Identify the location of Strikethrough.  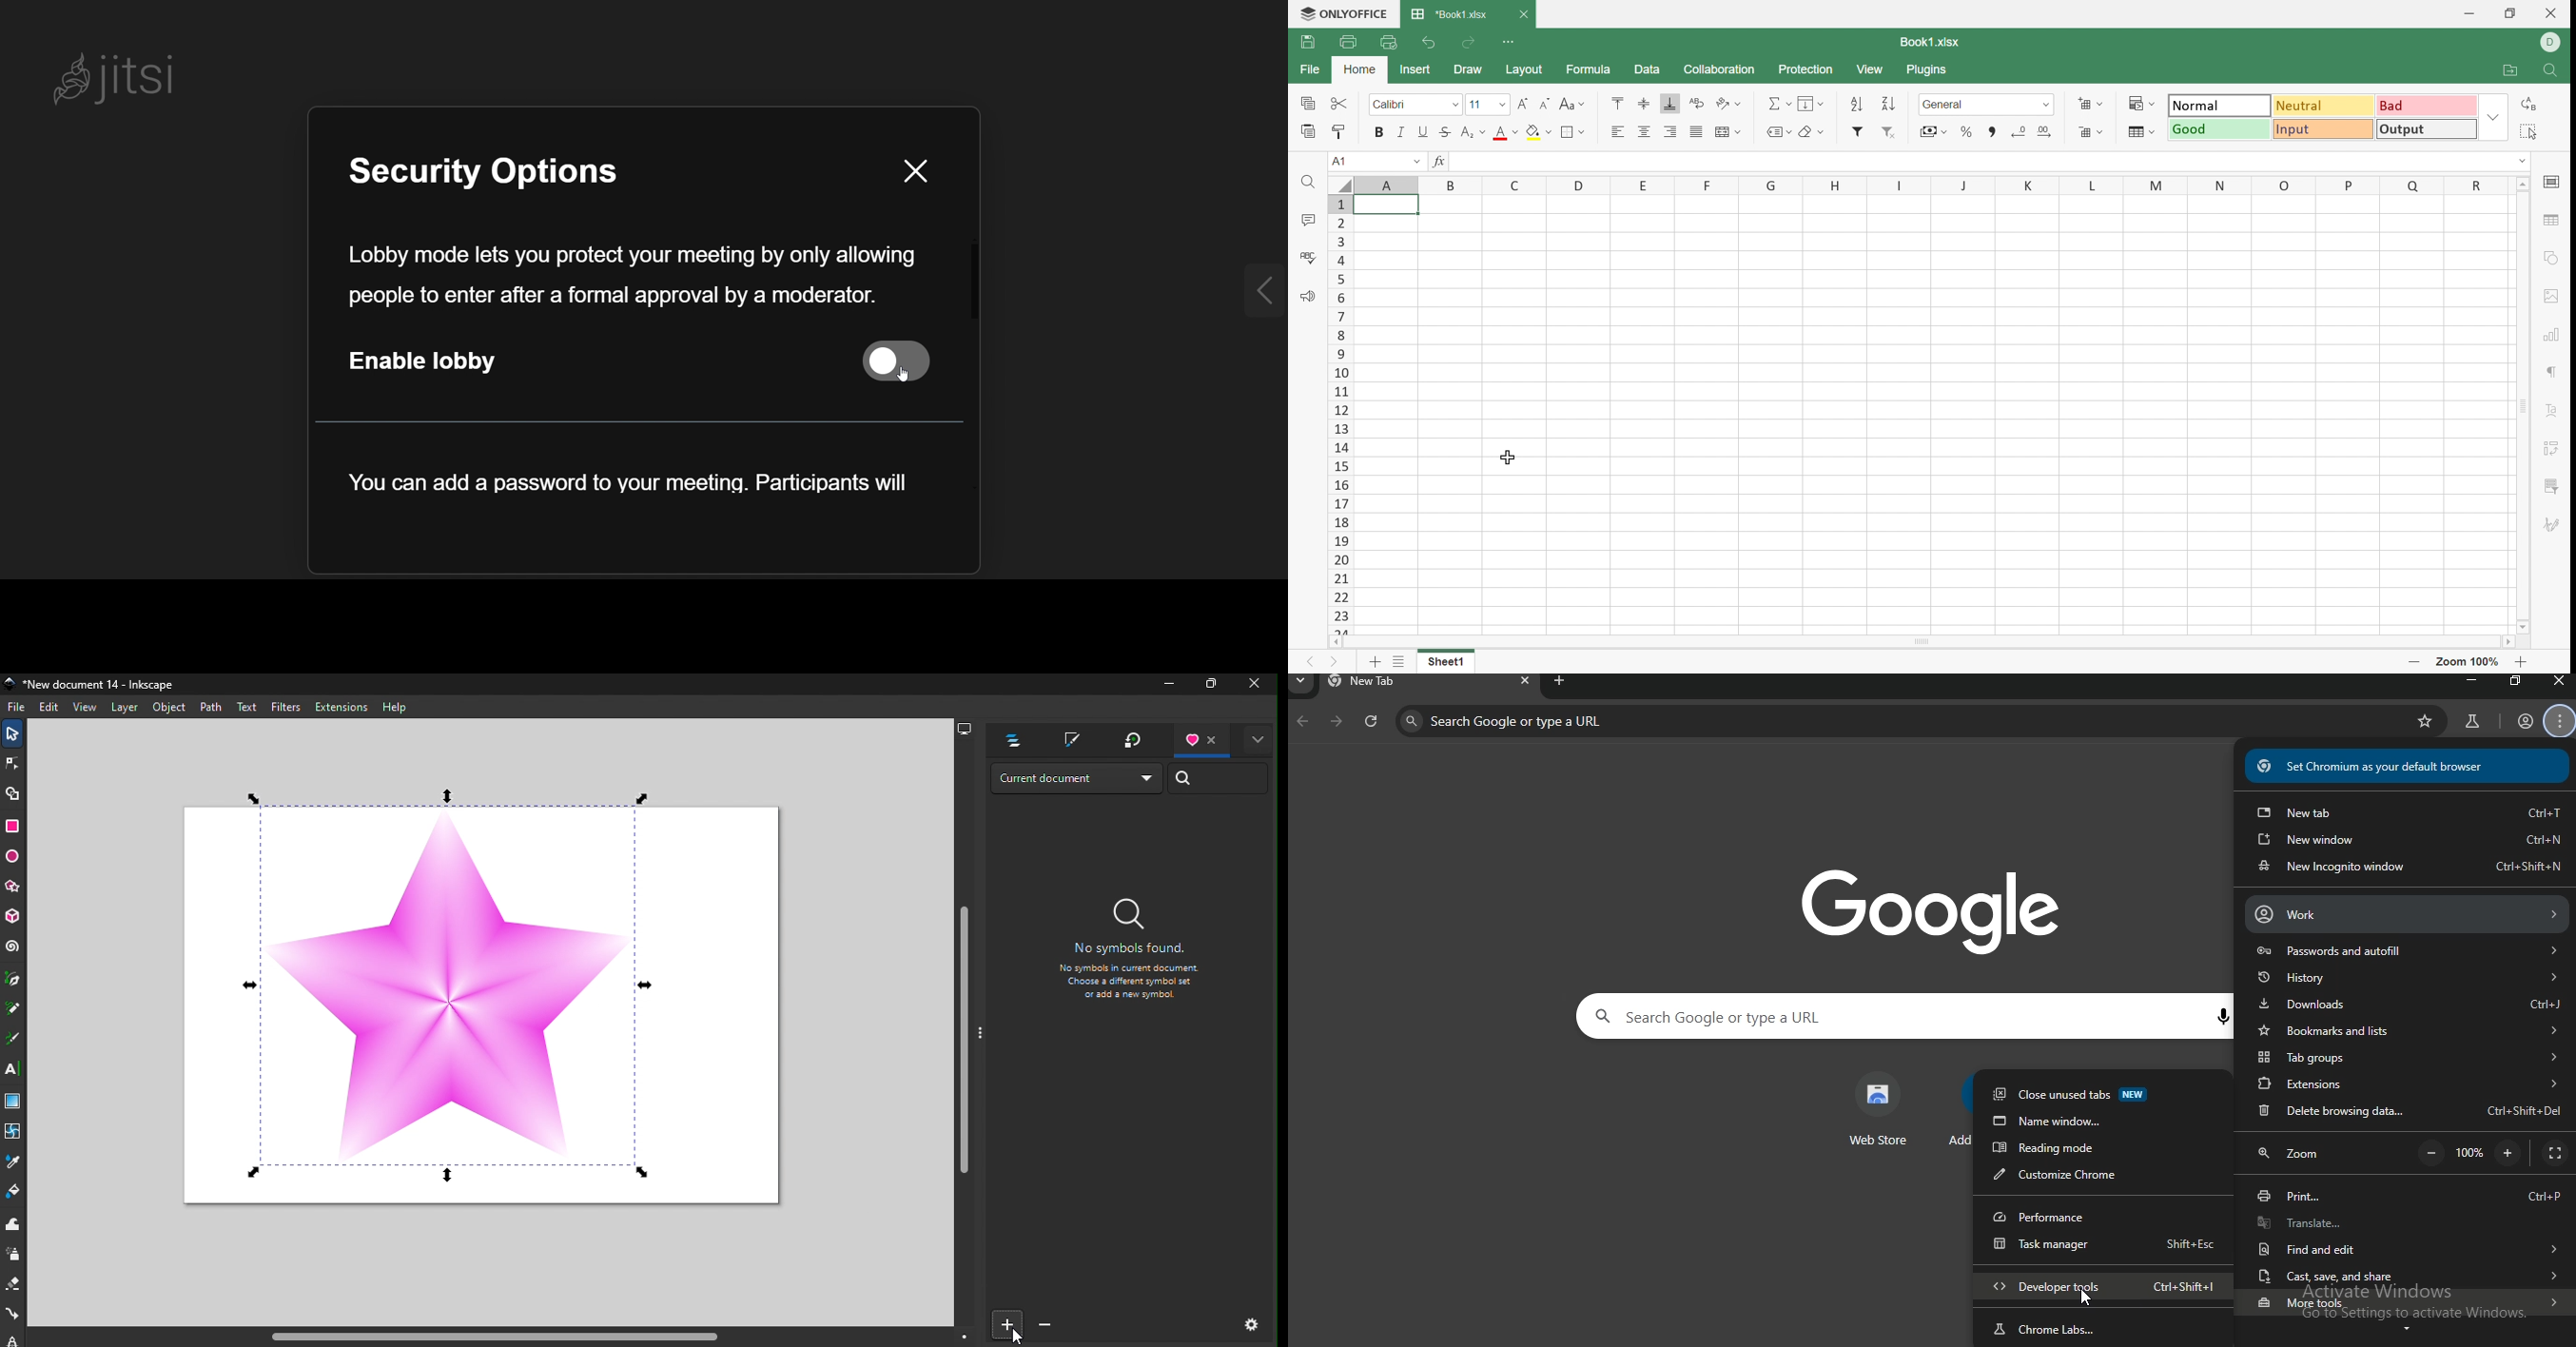
(1443, 132).